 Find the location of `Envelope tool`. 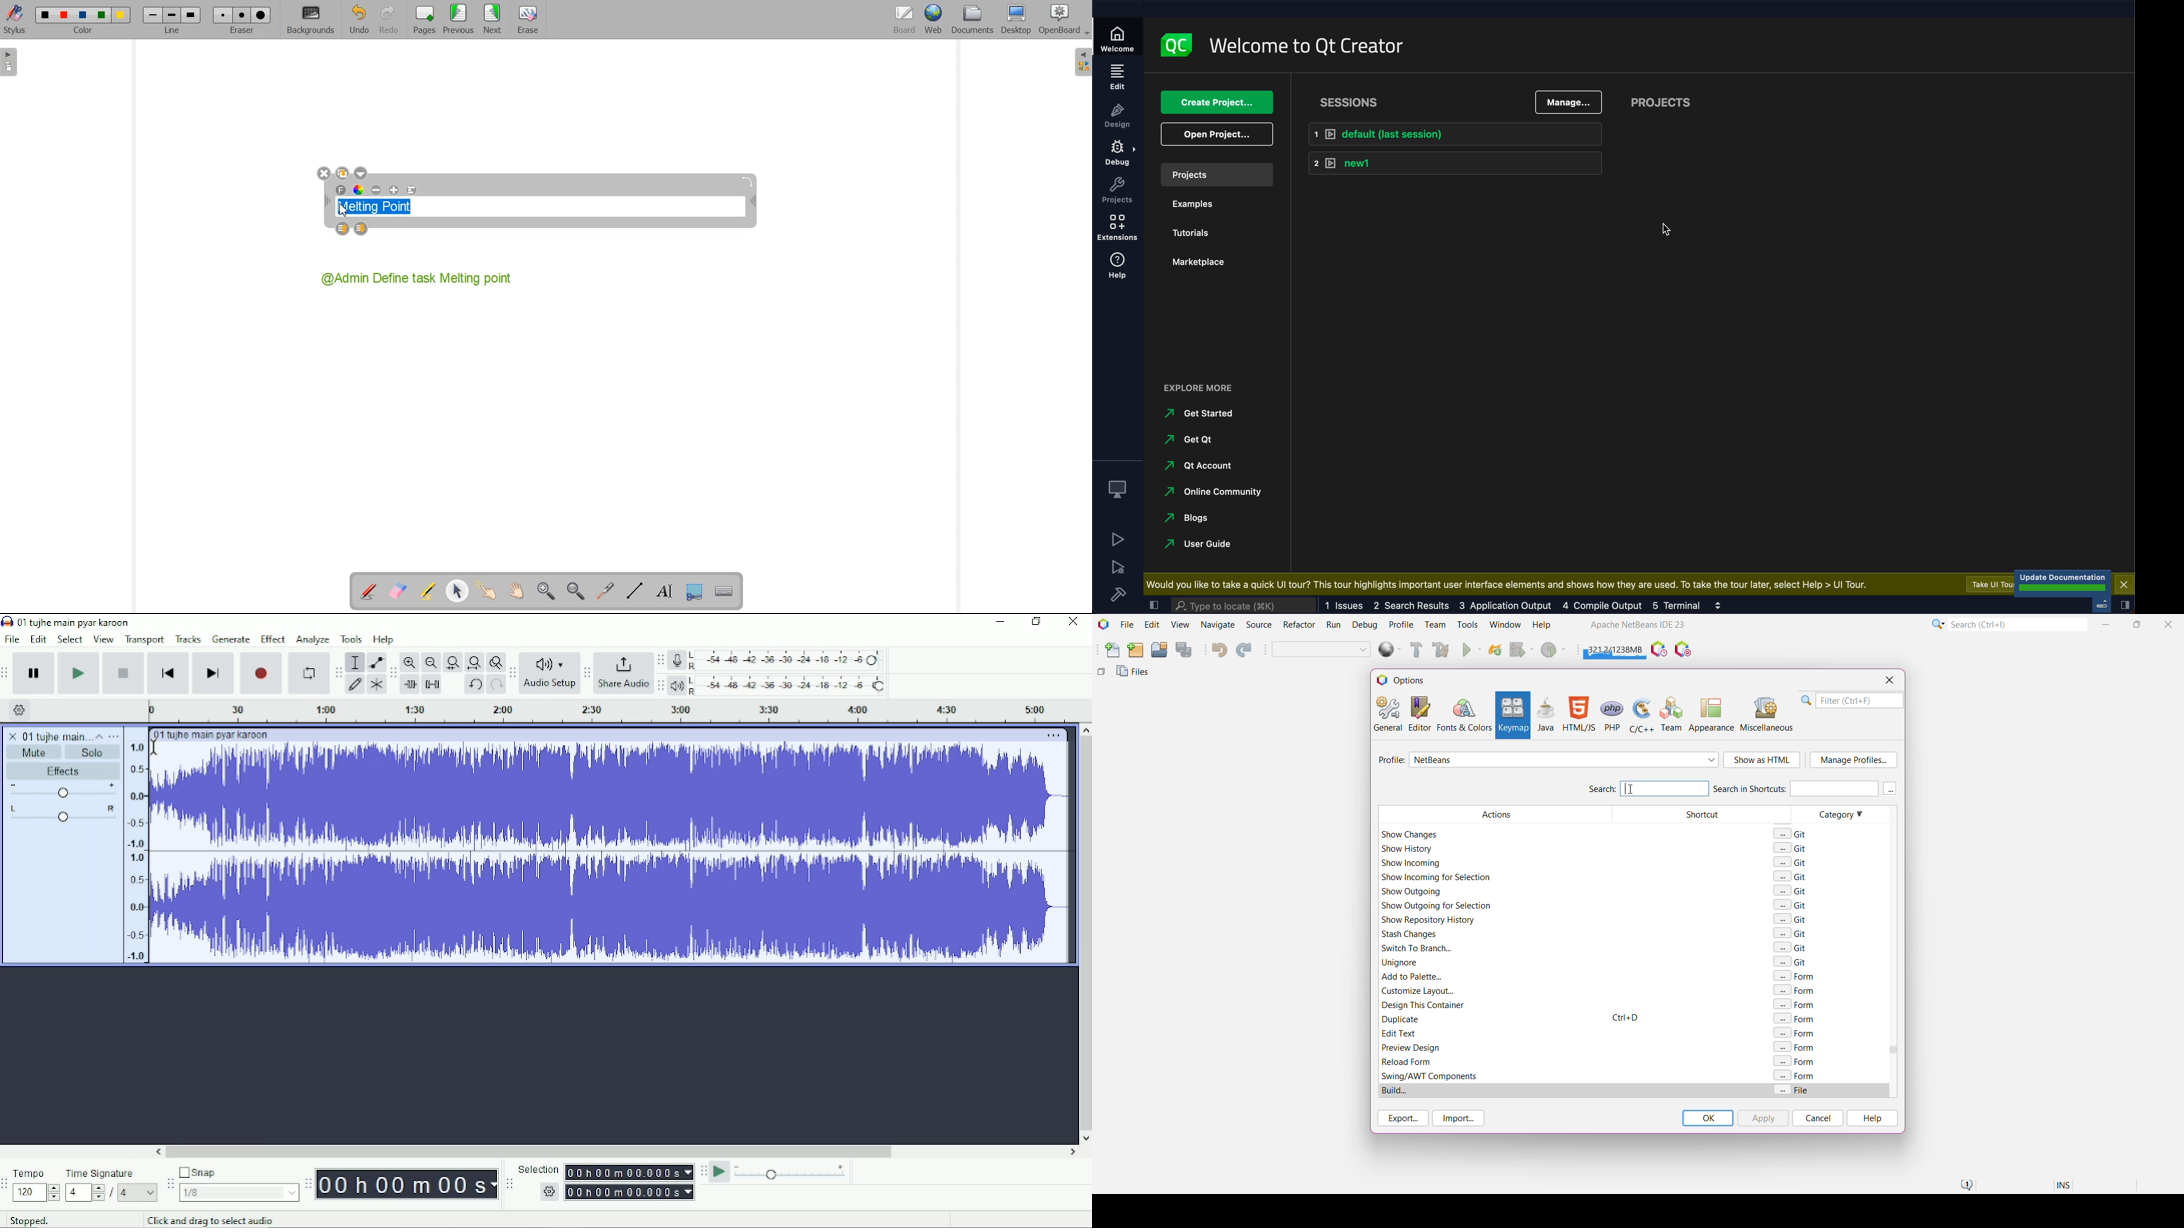

Envelope tool is located at coordinates (375, 661).